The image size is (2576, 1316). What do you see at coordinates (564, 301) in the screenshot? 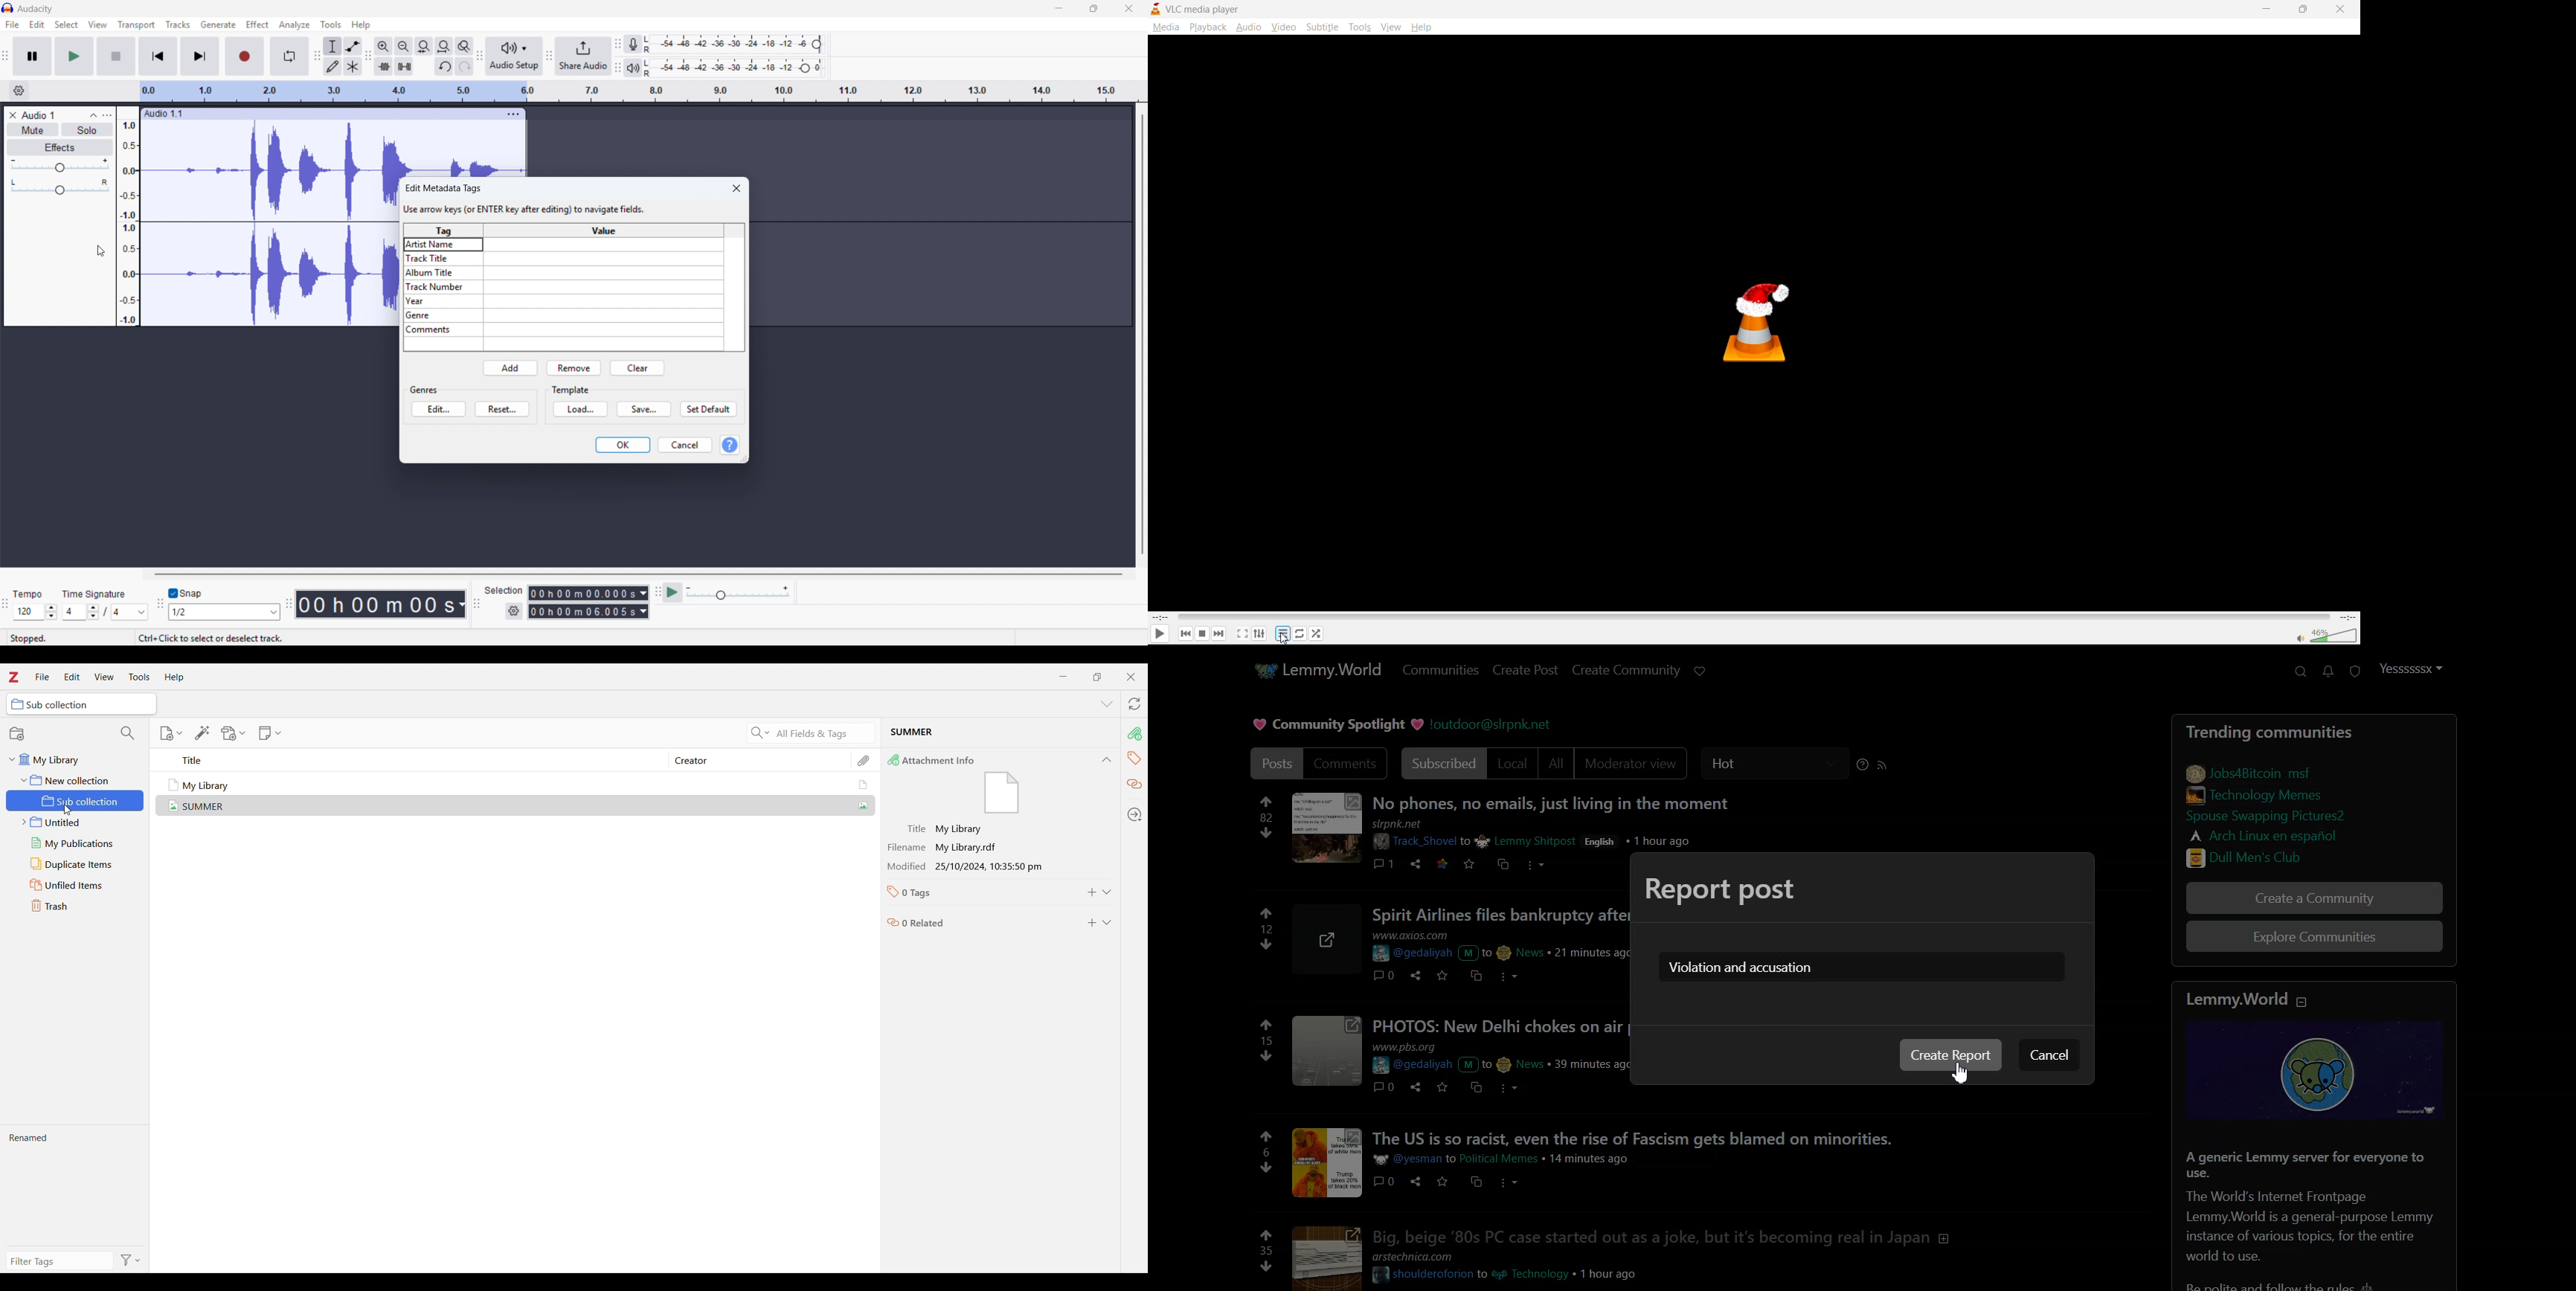
I see `year` at bounding box center [564, 301].